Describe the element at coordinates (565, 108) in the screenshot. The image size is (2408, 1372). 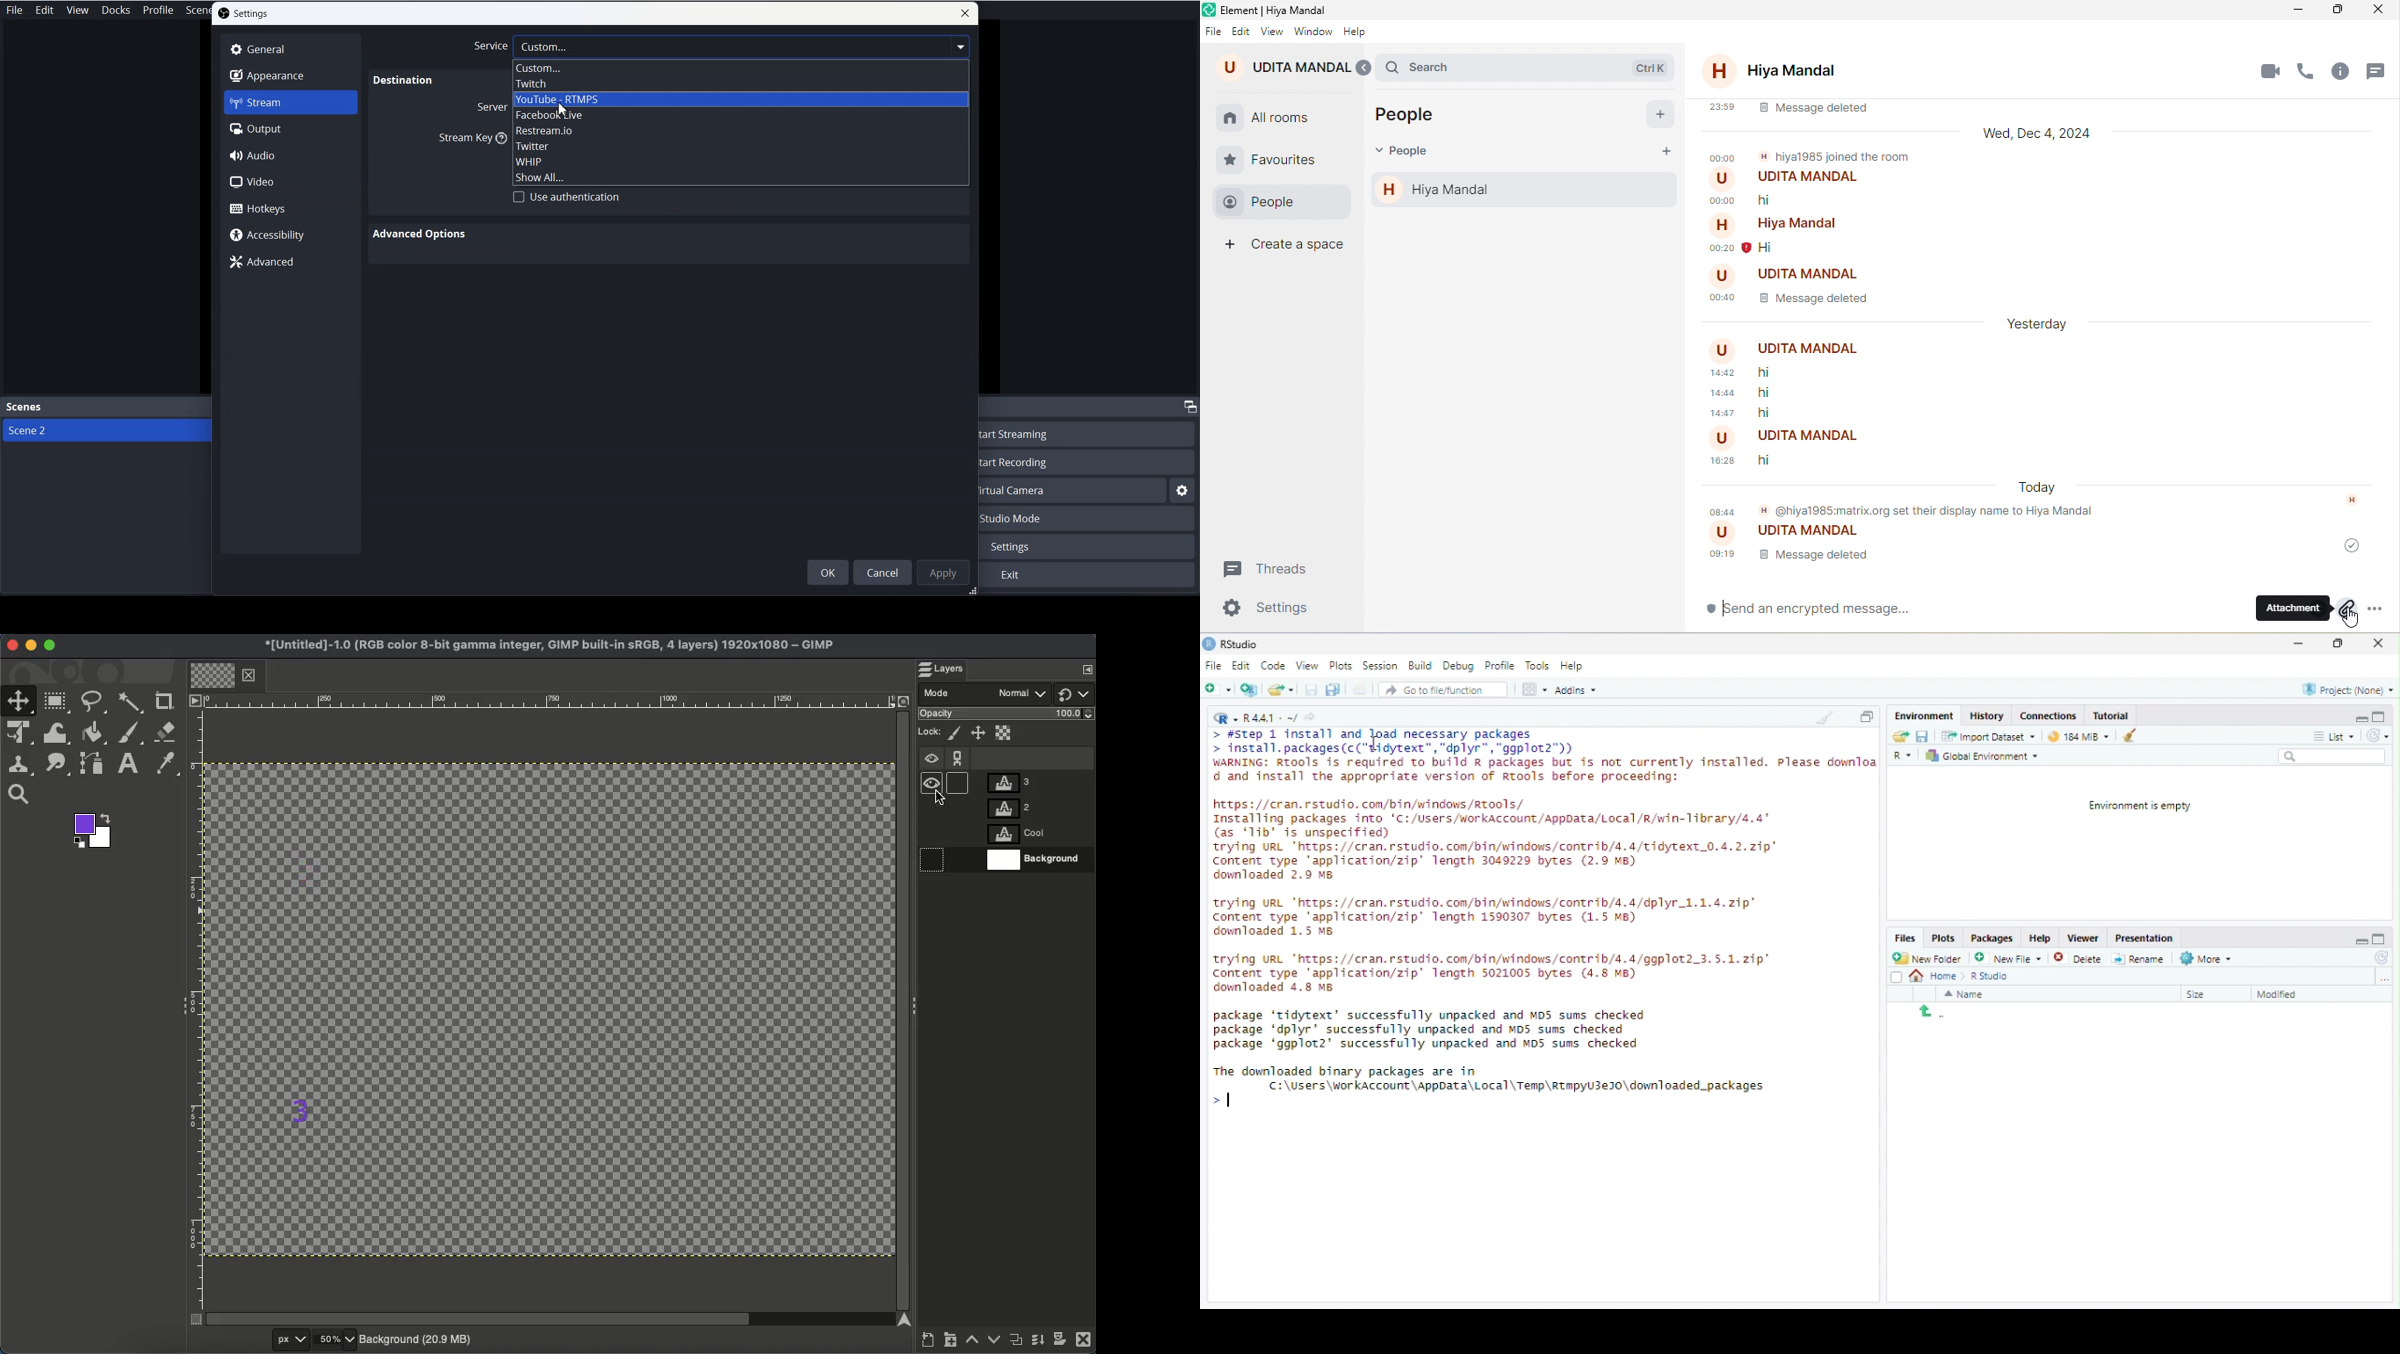
I see `cursor on Youtube - RTMPS` at that location.